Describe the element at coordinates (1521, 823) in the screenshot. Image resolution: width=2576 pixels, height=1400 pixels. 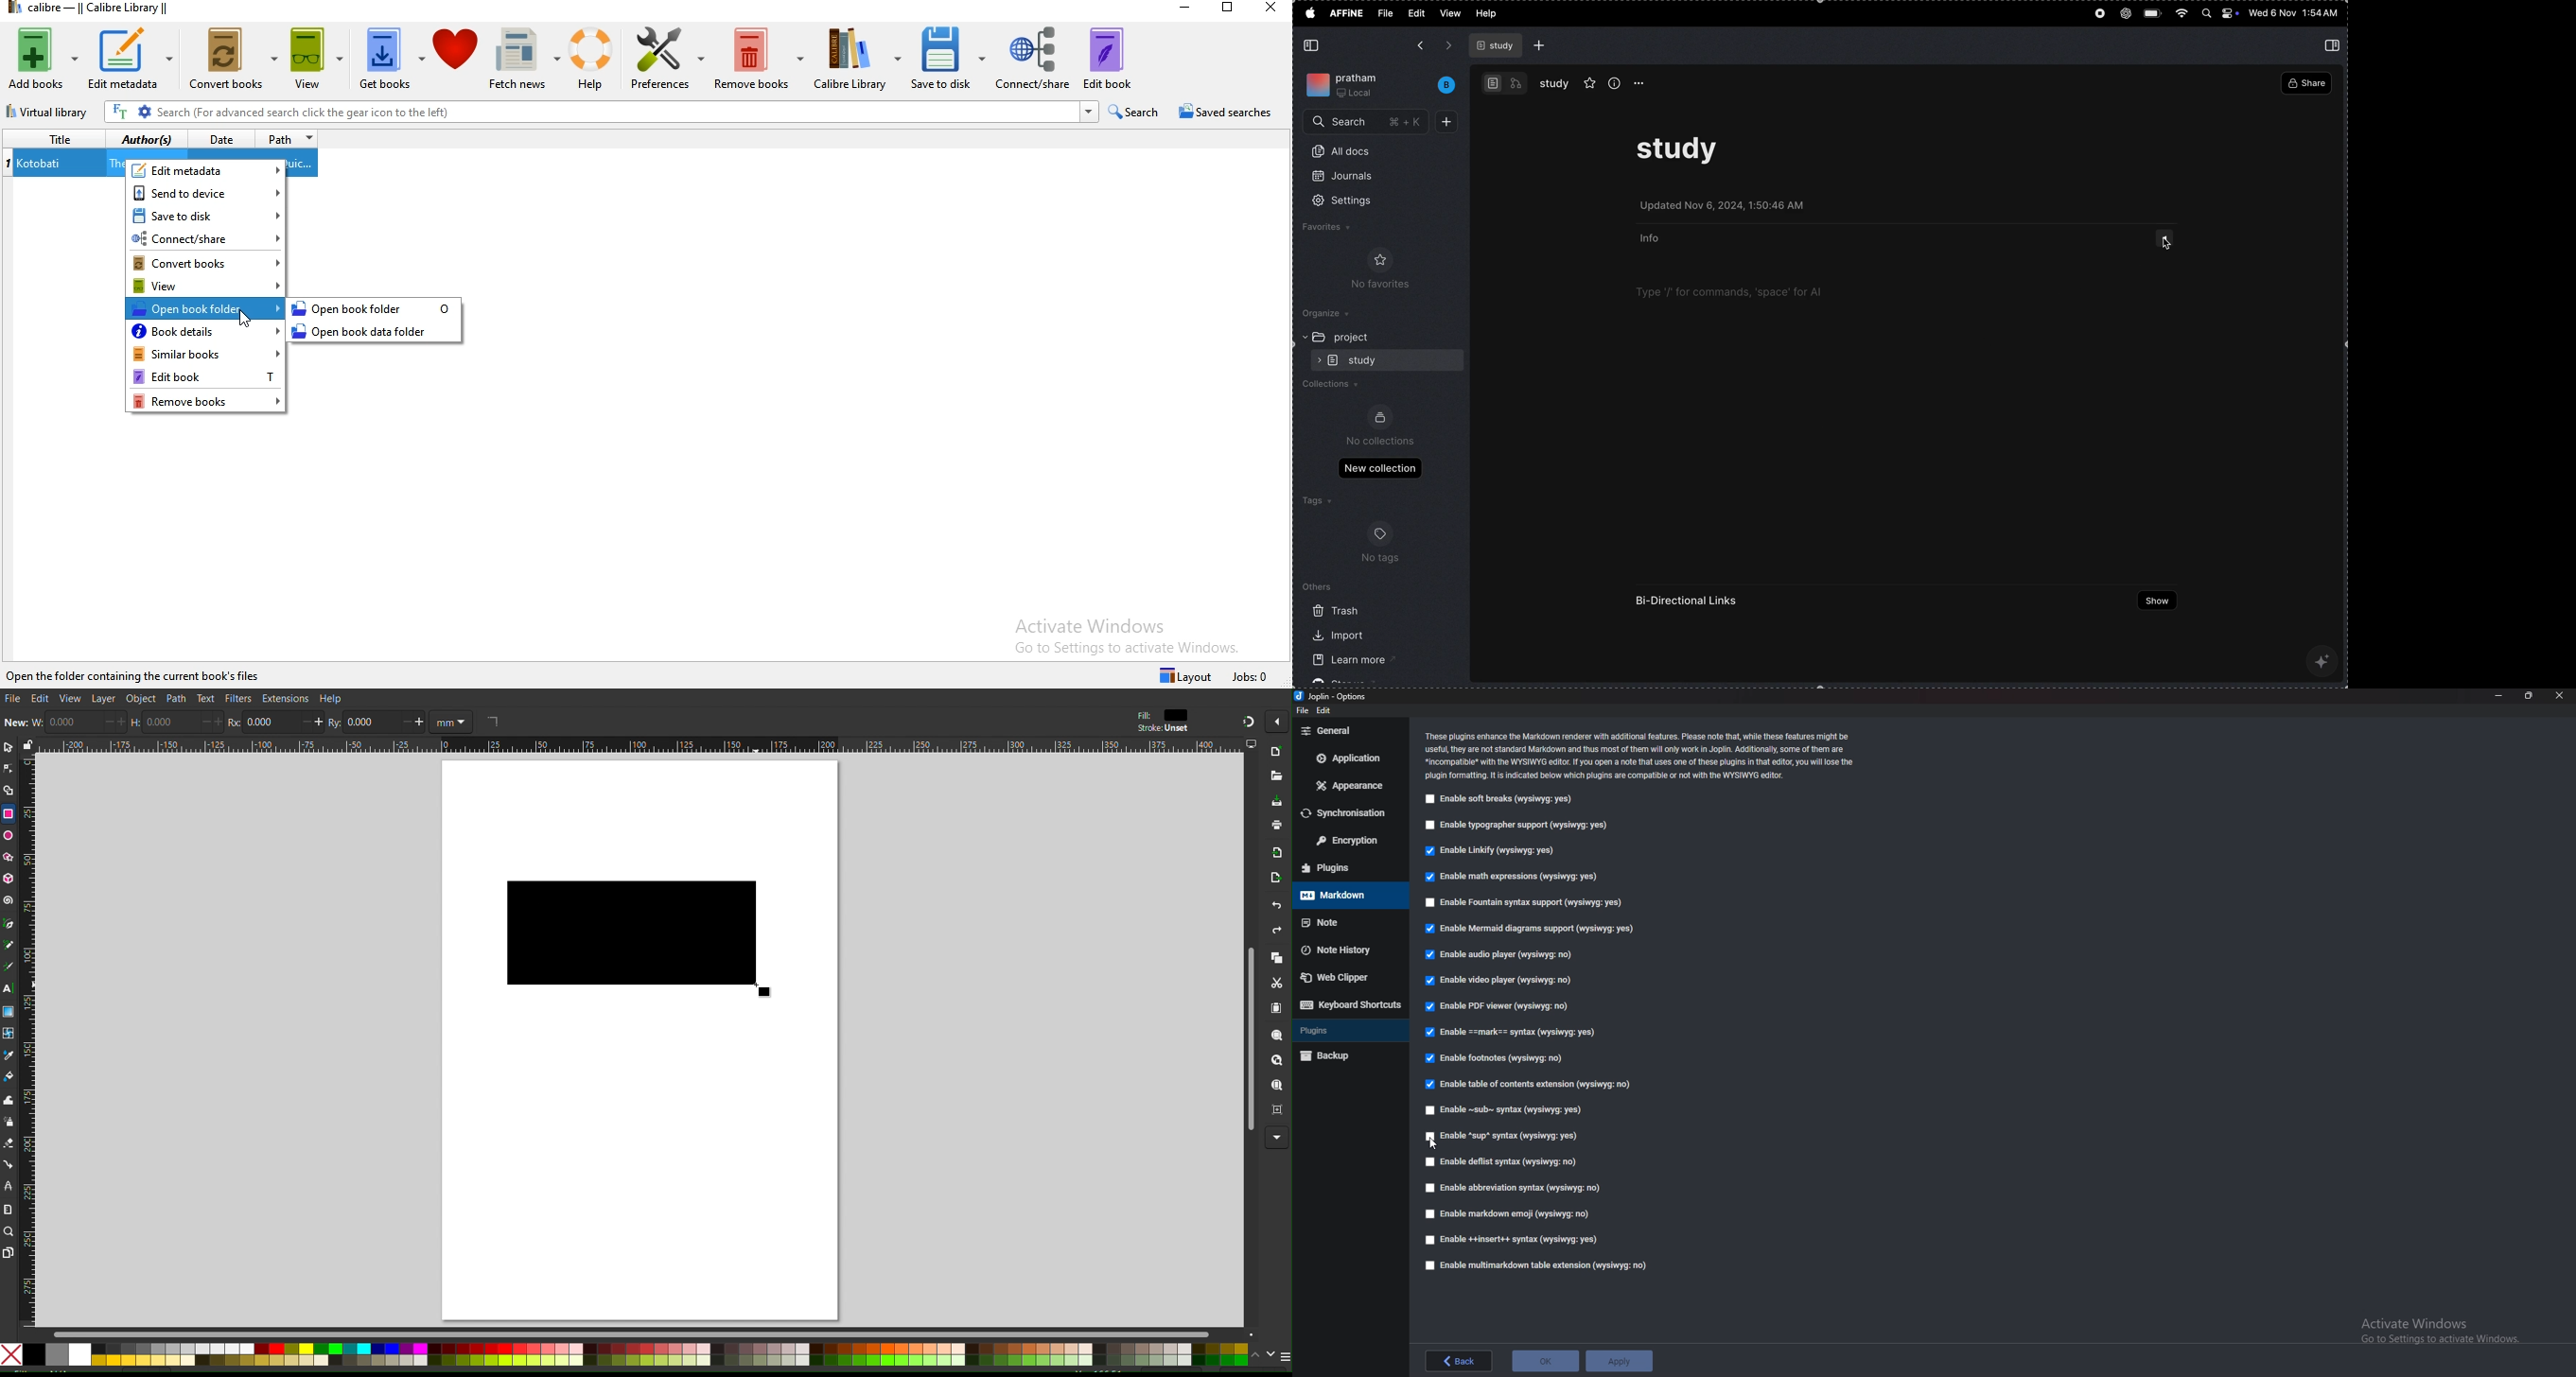
I see `Enable typographer support (wysiwyg: yes)` at that location.